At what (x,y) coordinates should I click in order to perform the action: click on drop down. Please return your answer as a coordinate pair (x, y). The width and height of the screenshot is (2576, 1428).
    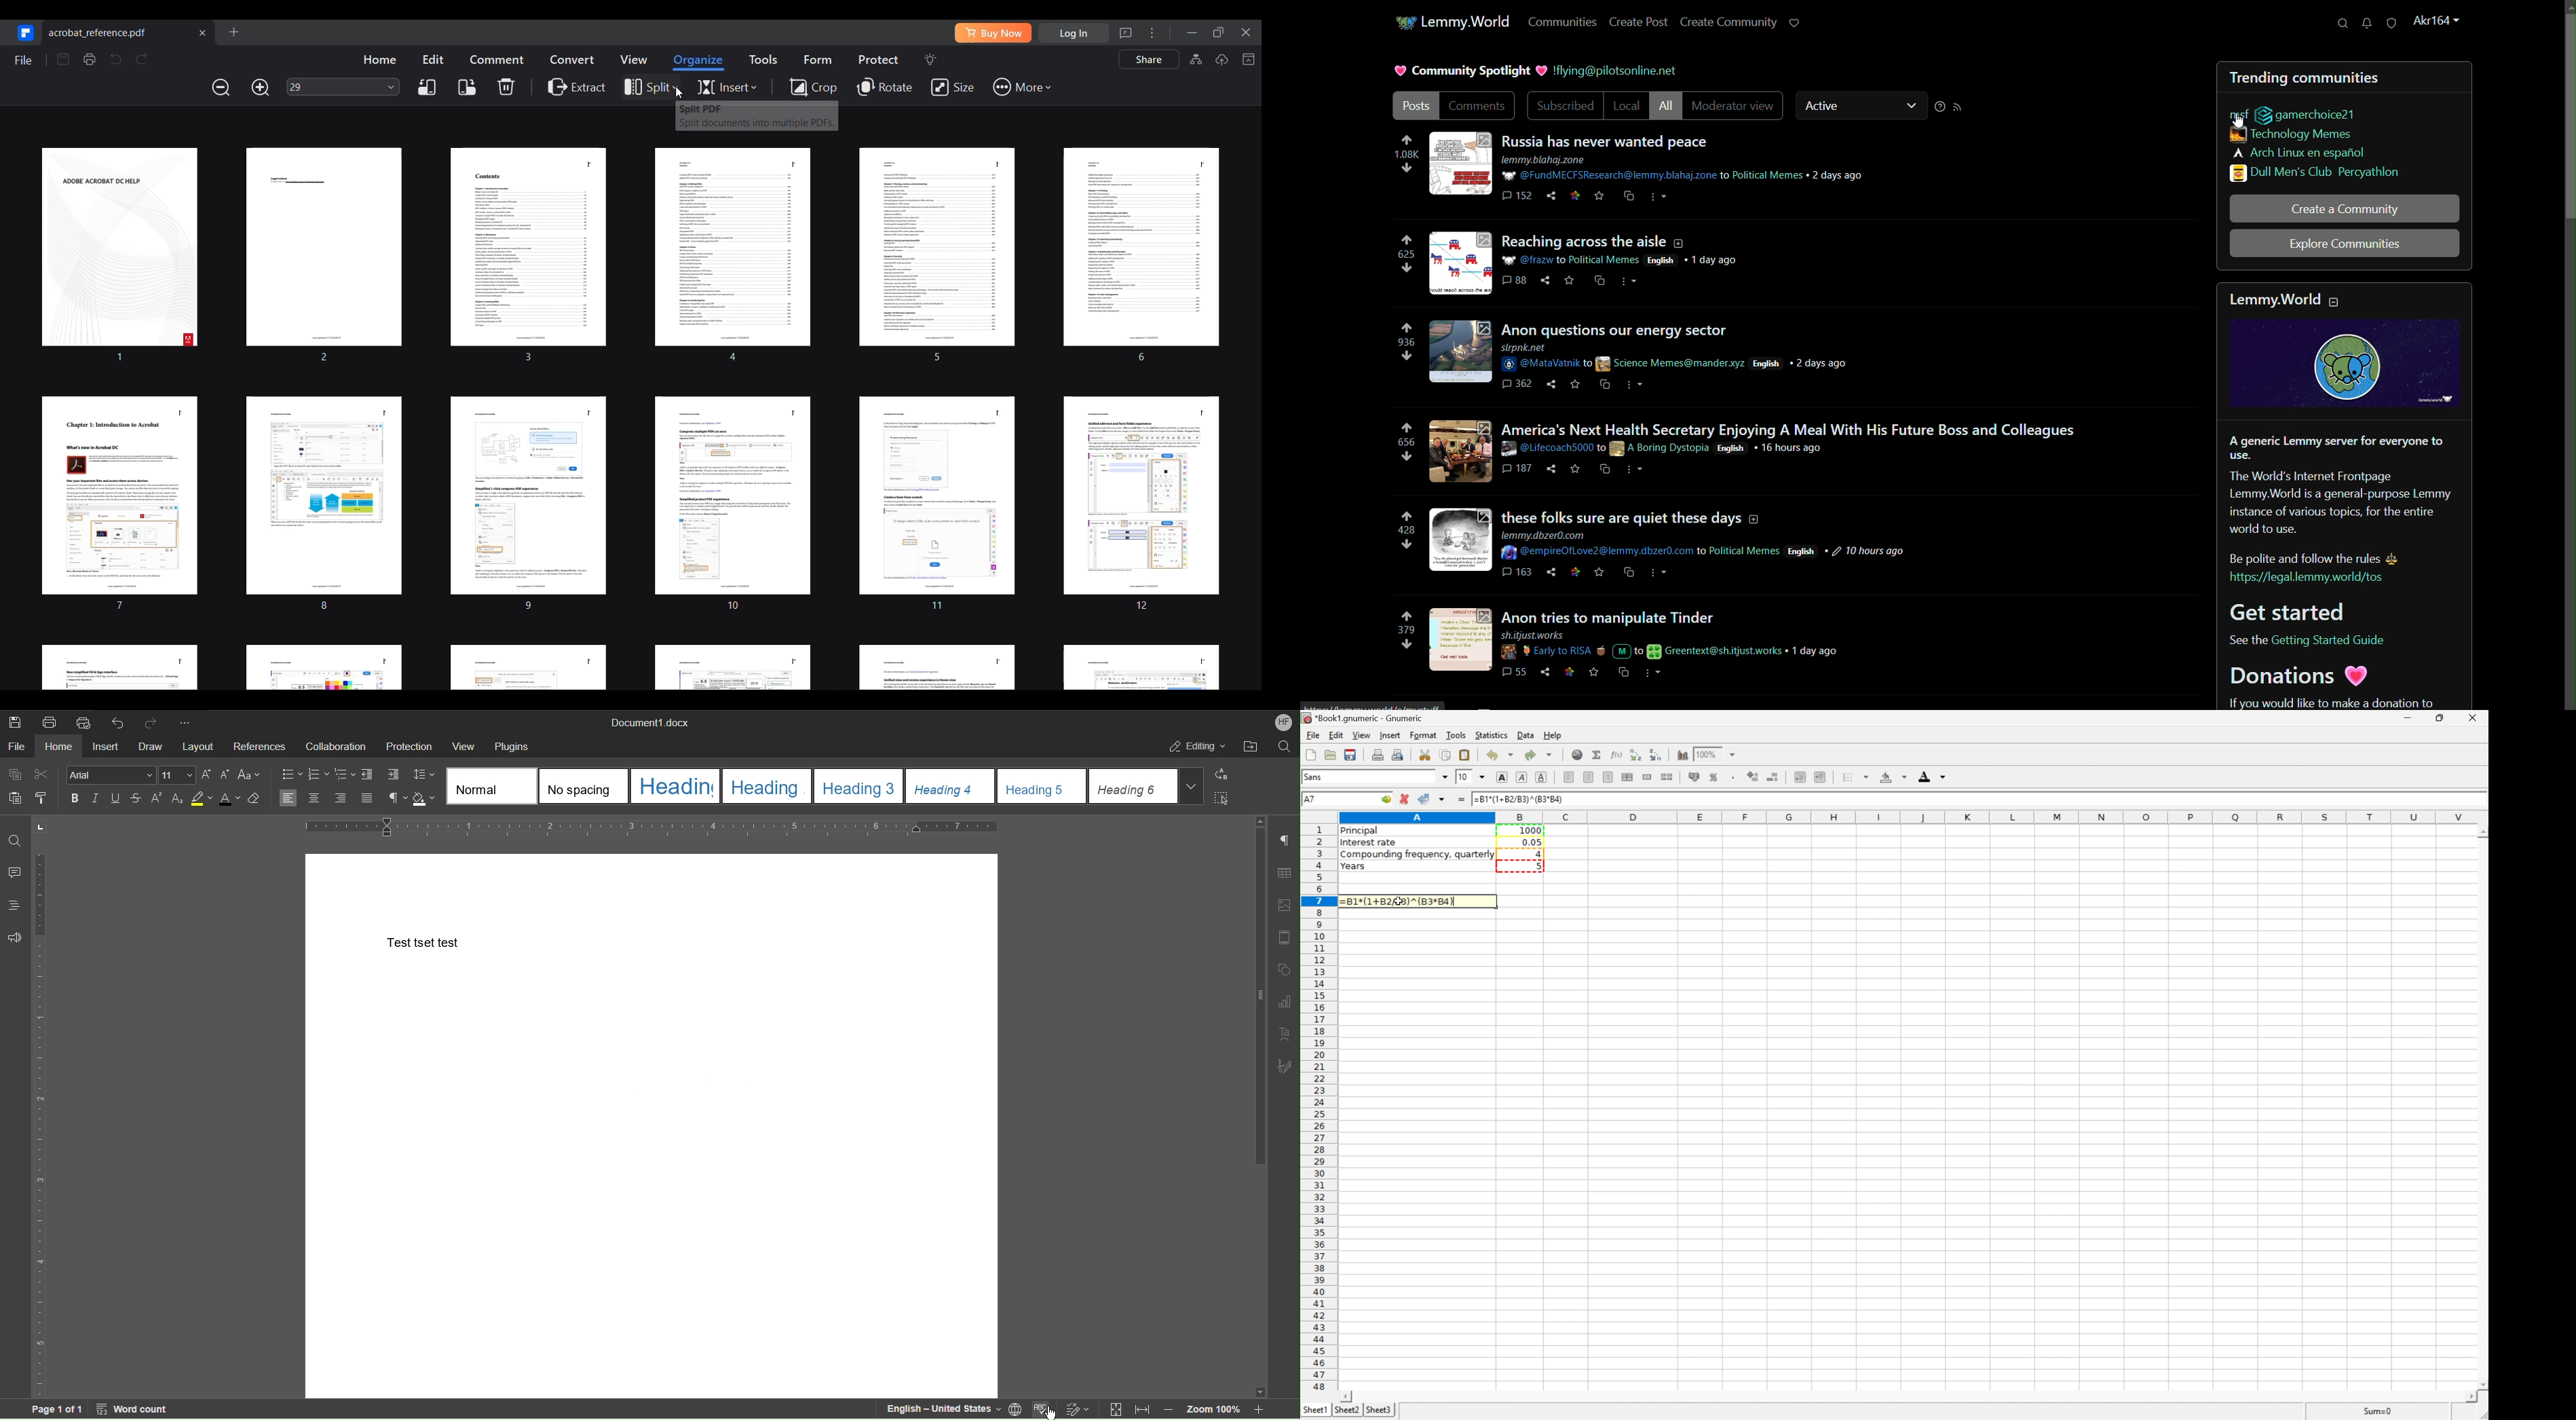
    Looking at the image, I should click on (1443, 776).